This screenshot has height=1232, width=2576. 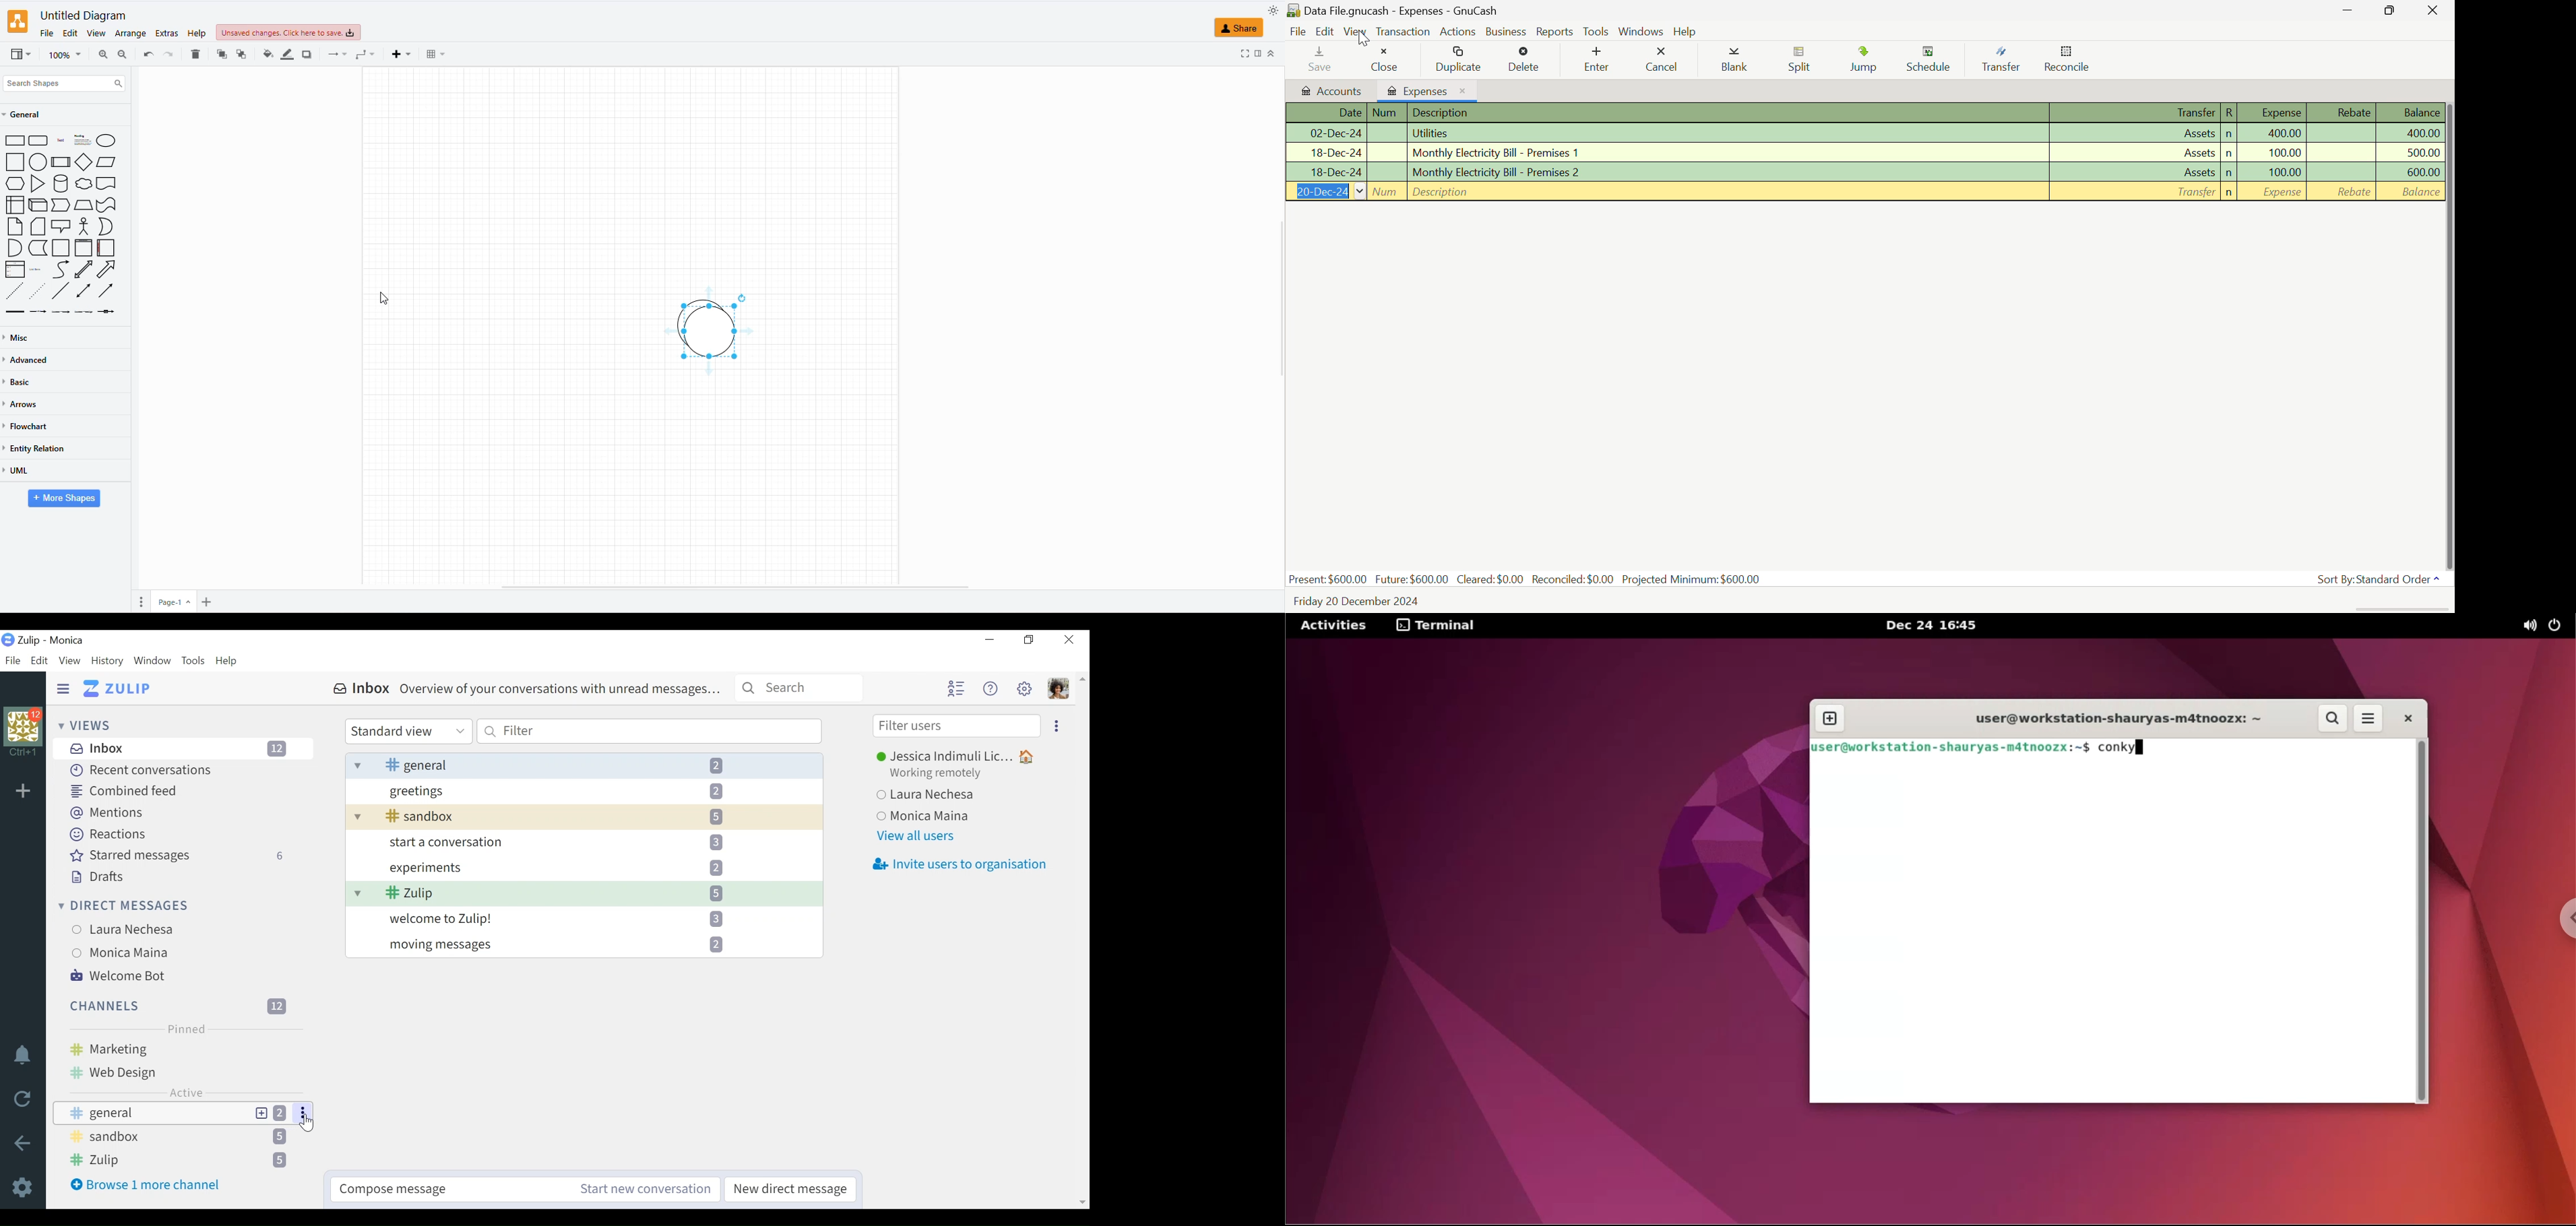 What do you see at coordinates (989, 640) in the screenshot?
I see `minimize` at bounding box center [989, 640].